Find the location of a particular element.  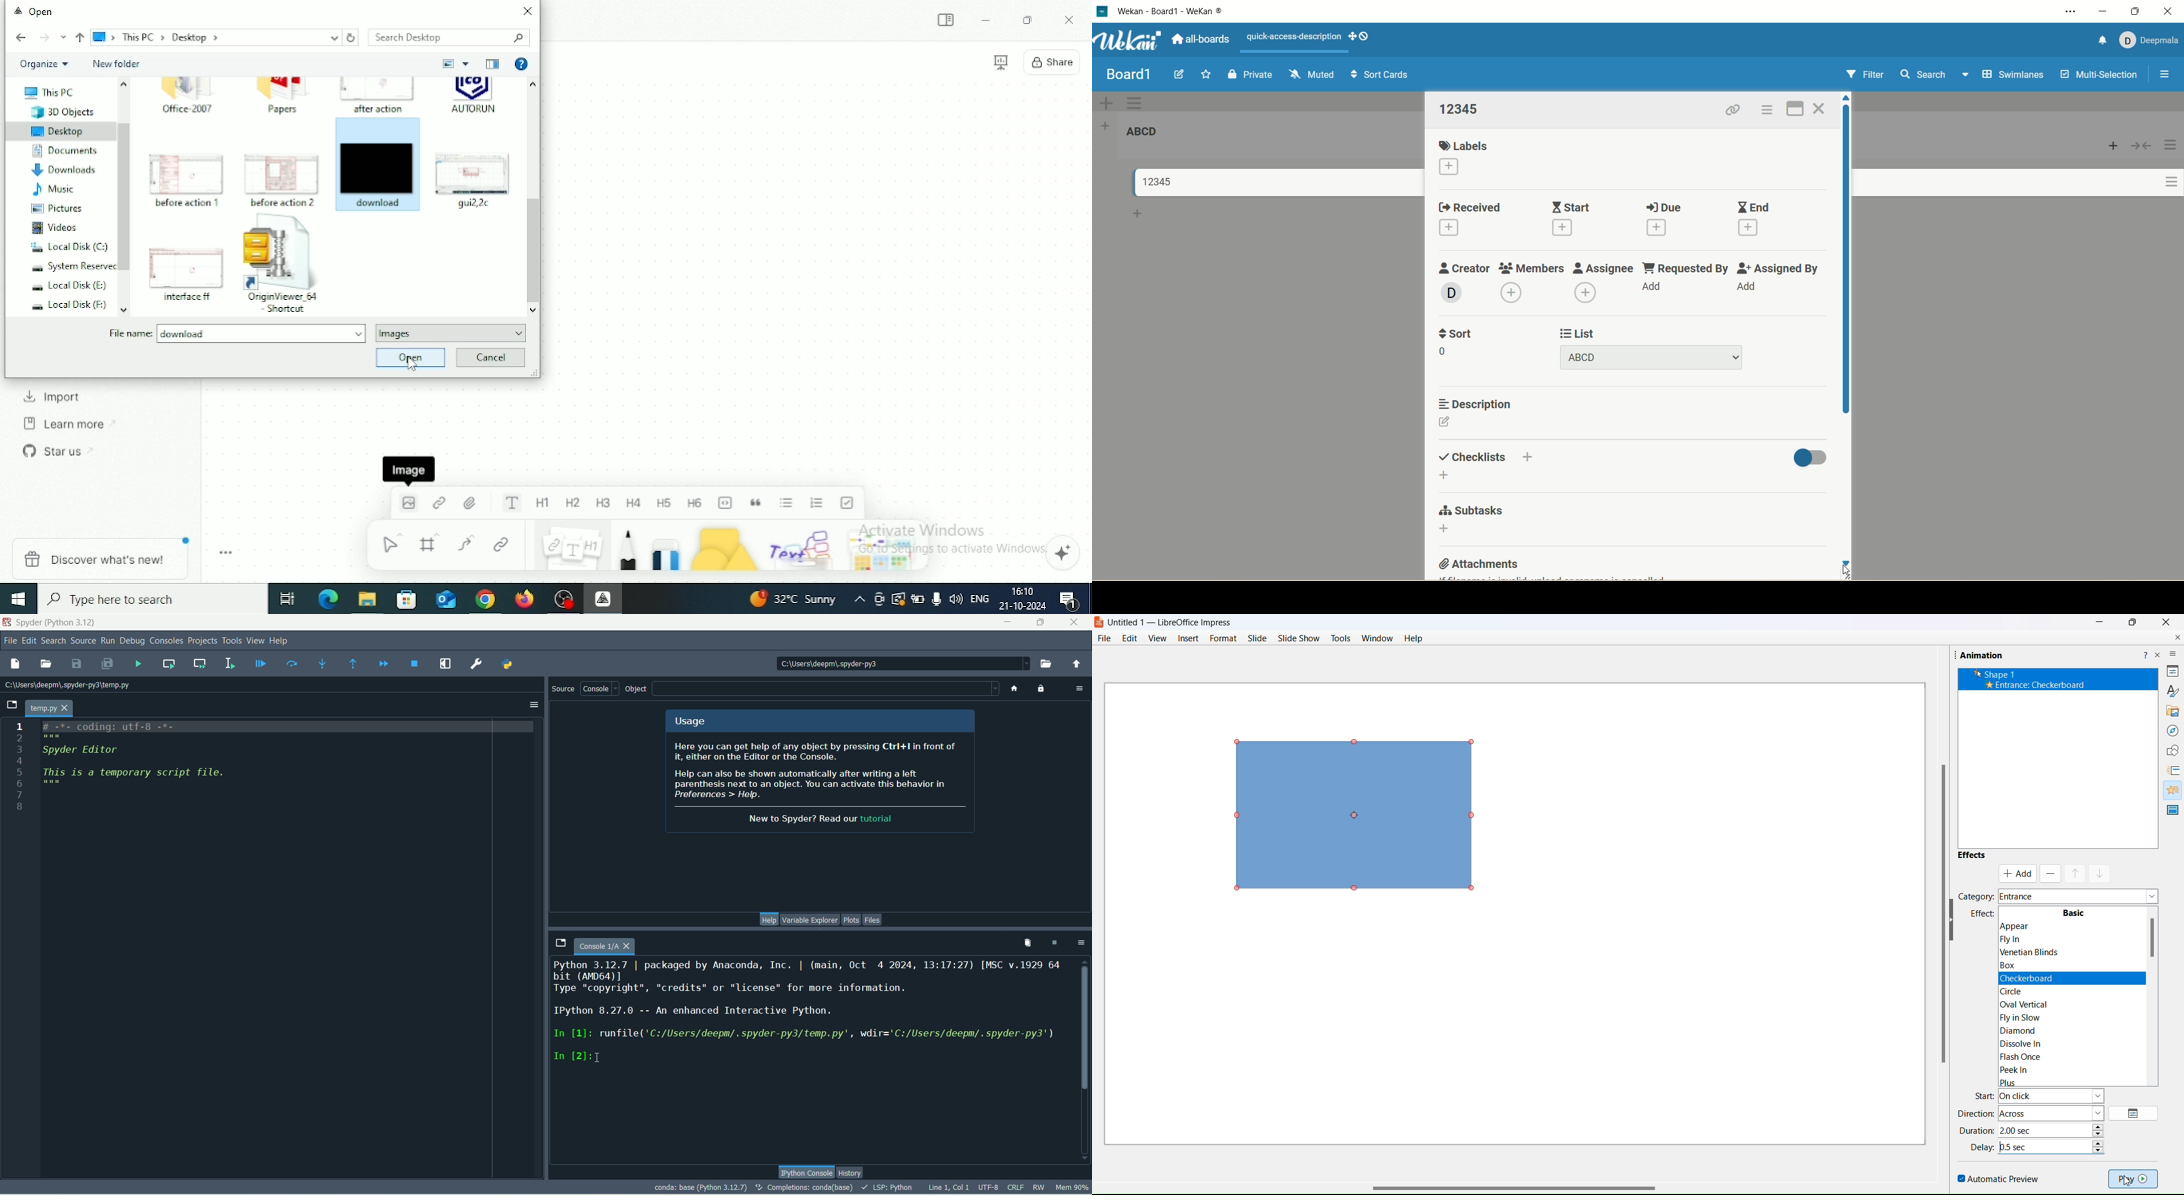

open/close sidebar is located at coordinates (2163, 75).